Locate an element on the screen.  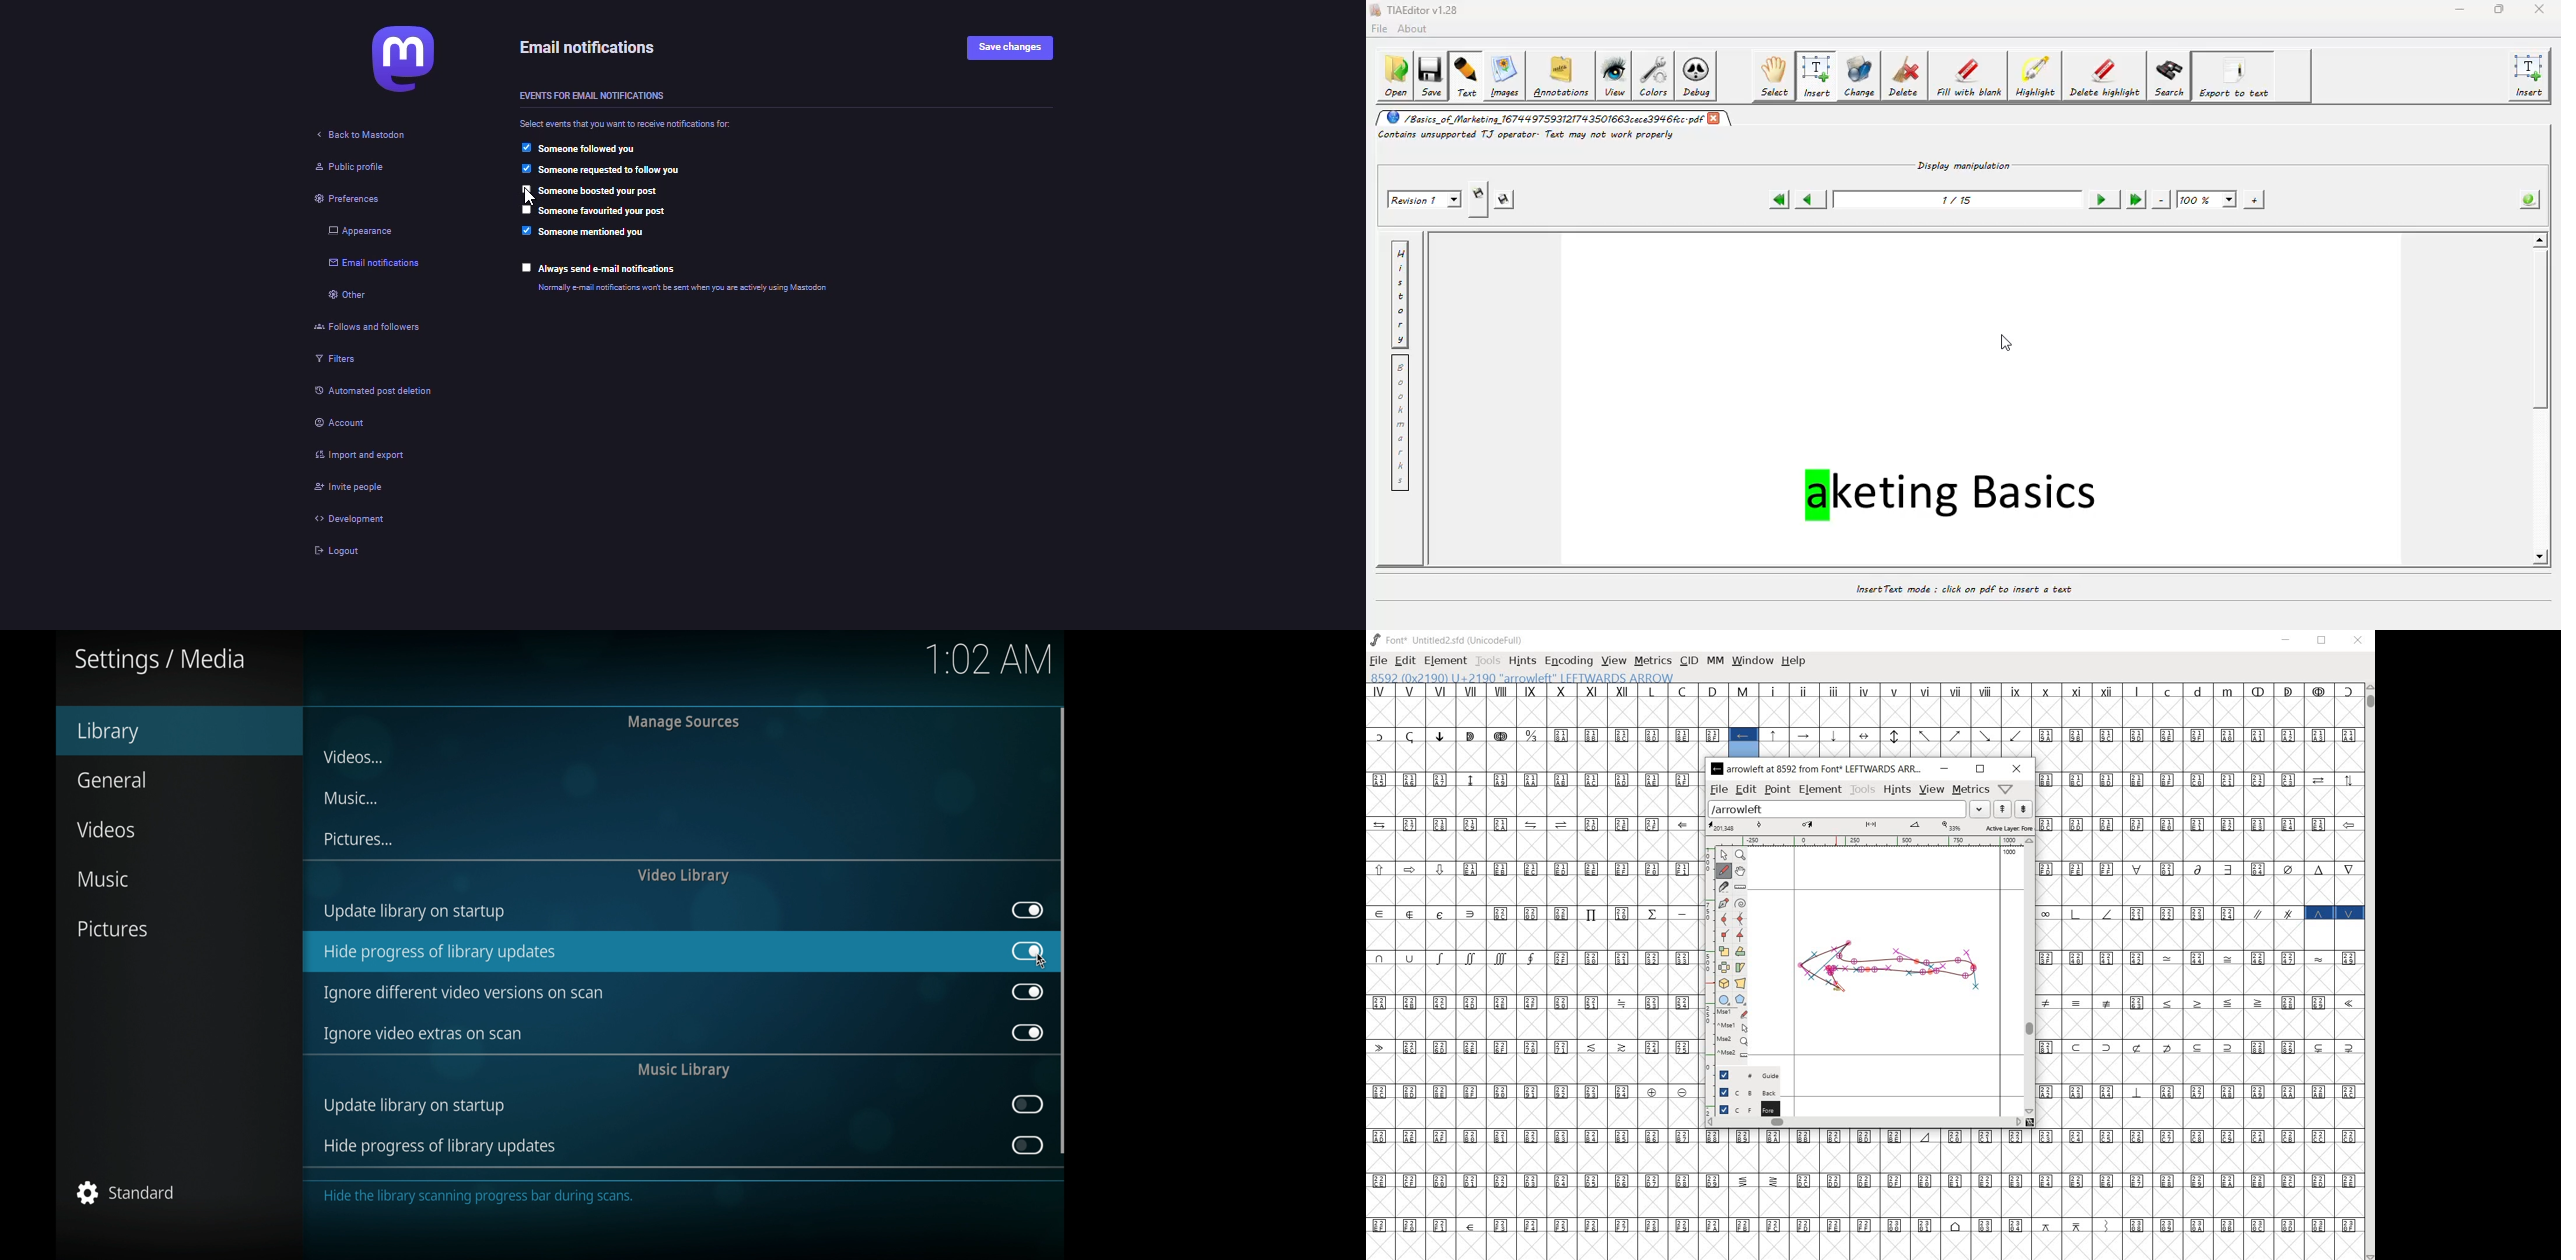
development is located at coordinates (341, 518).